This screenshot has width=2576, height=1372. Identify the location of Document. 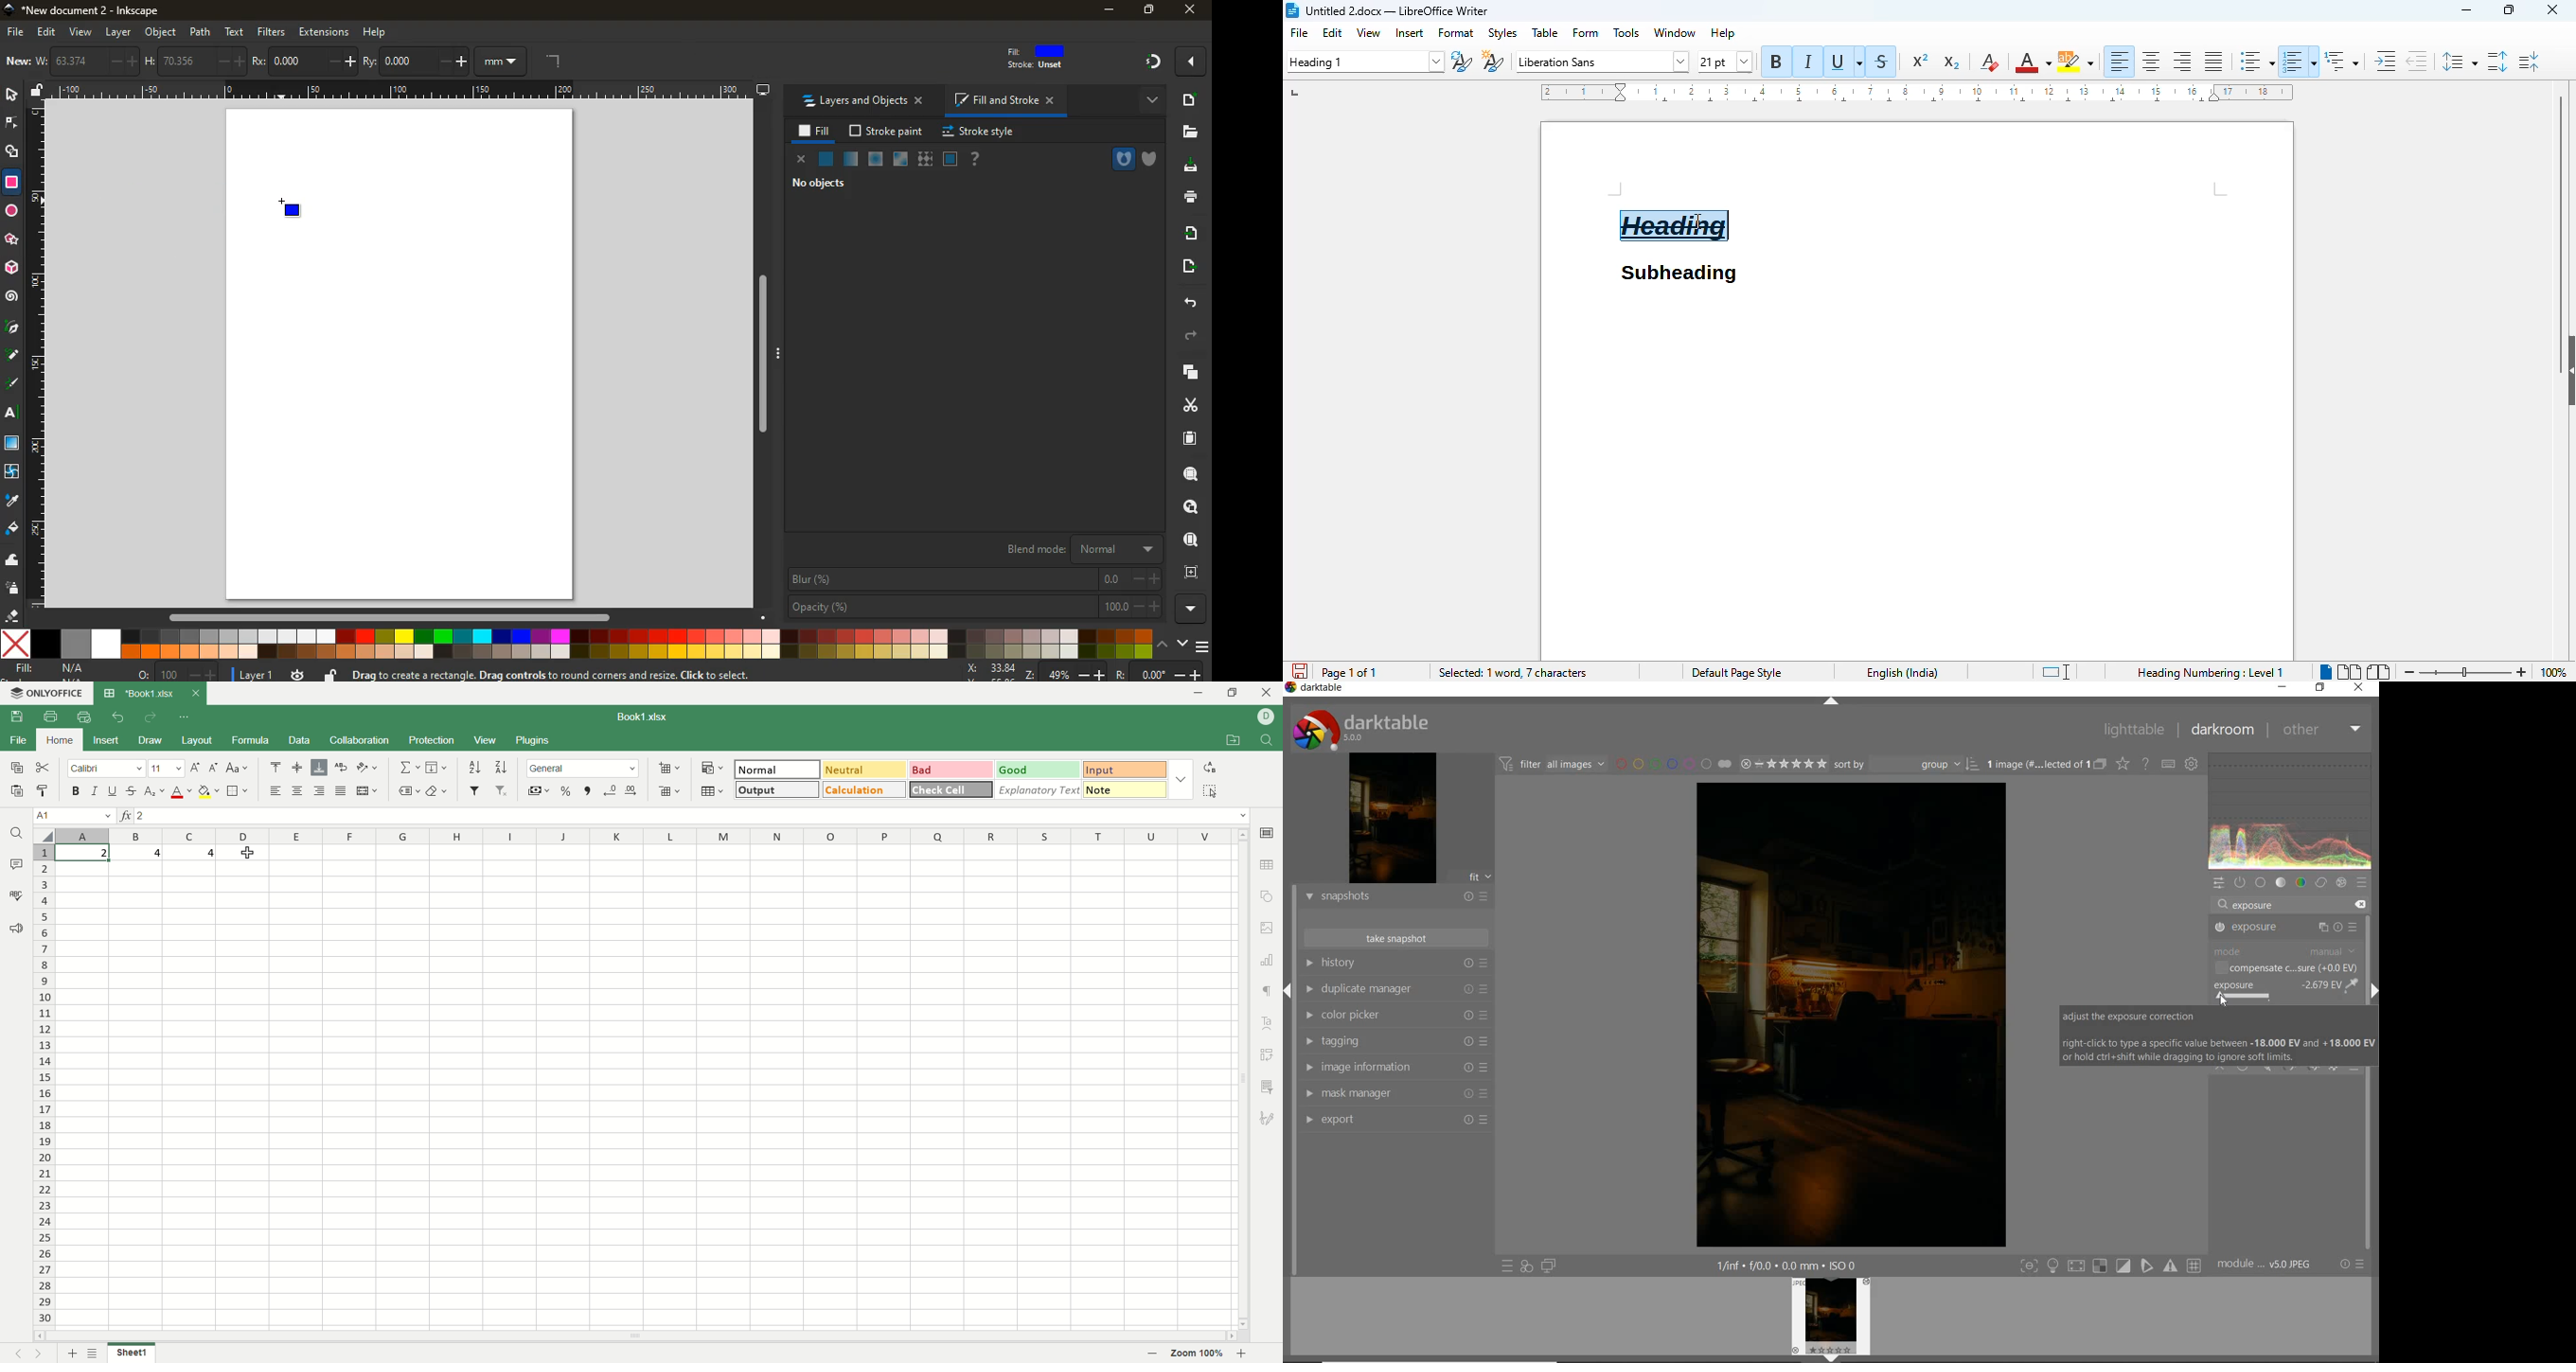
(1577, 204).